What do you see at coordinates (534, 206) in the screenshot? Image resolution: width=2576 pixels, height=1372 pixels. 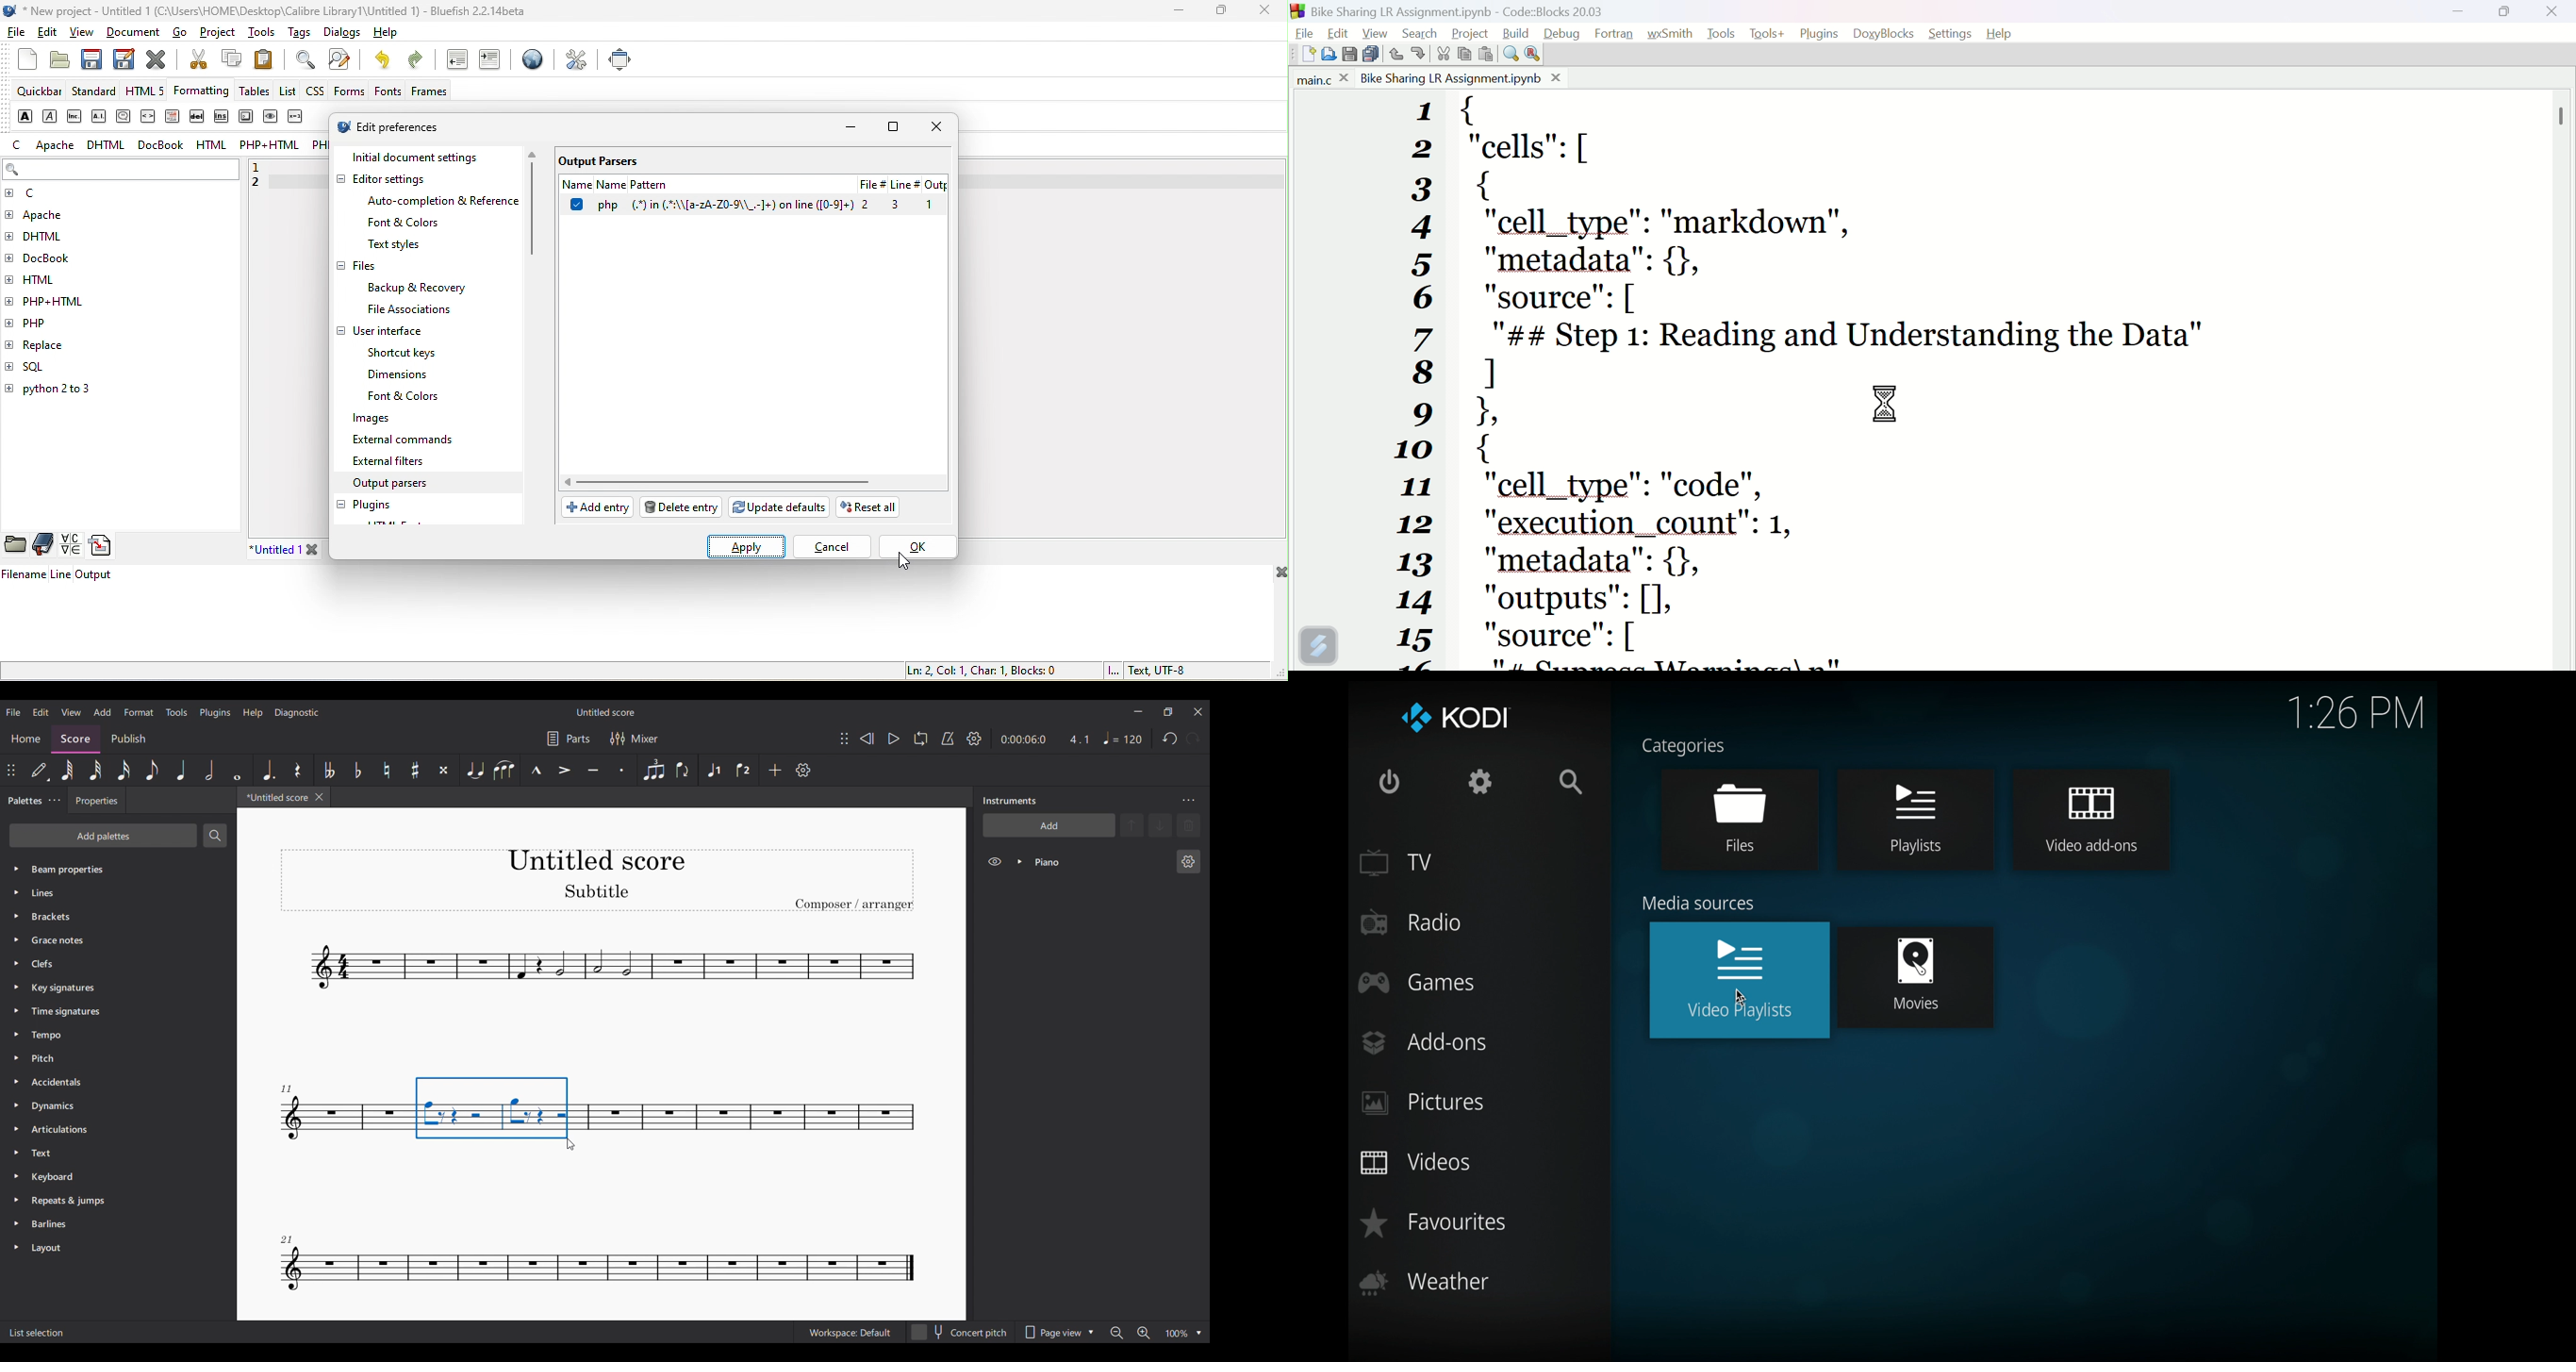 I see `vertical scroll bar` at bounding box center [534, 206].